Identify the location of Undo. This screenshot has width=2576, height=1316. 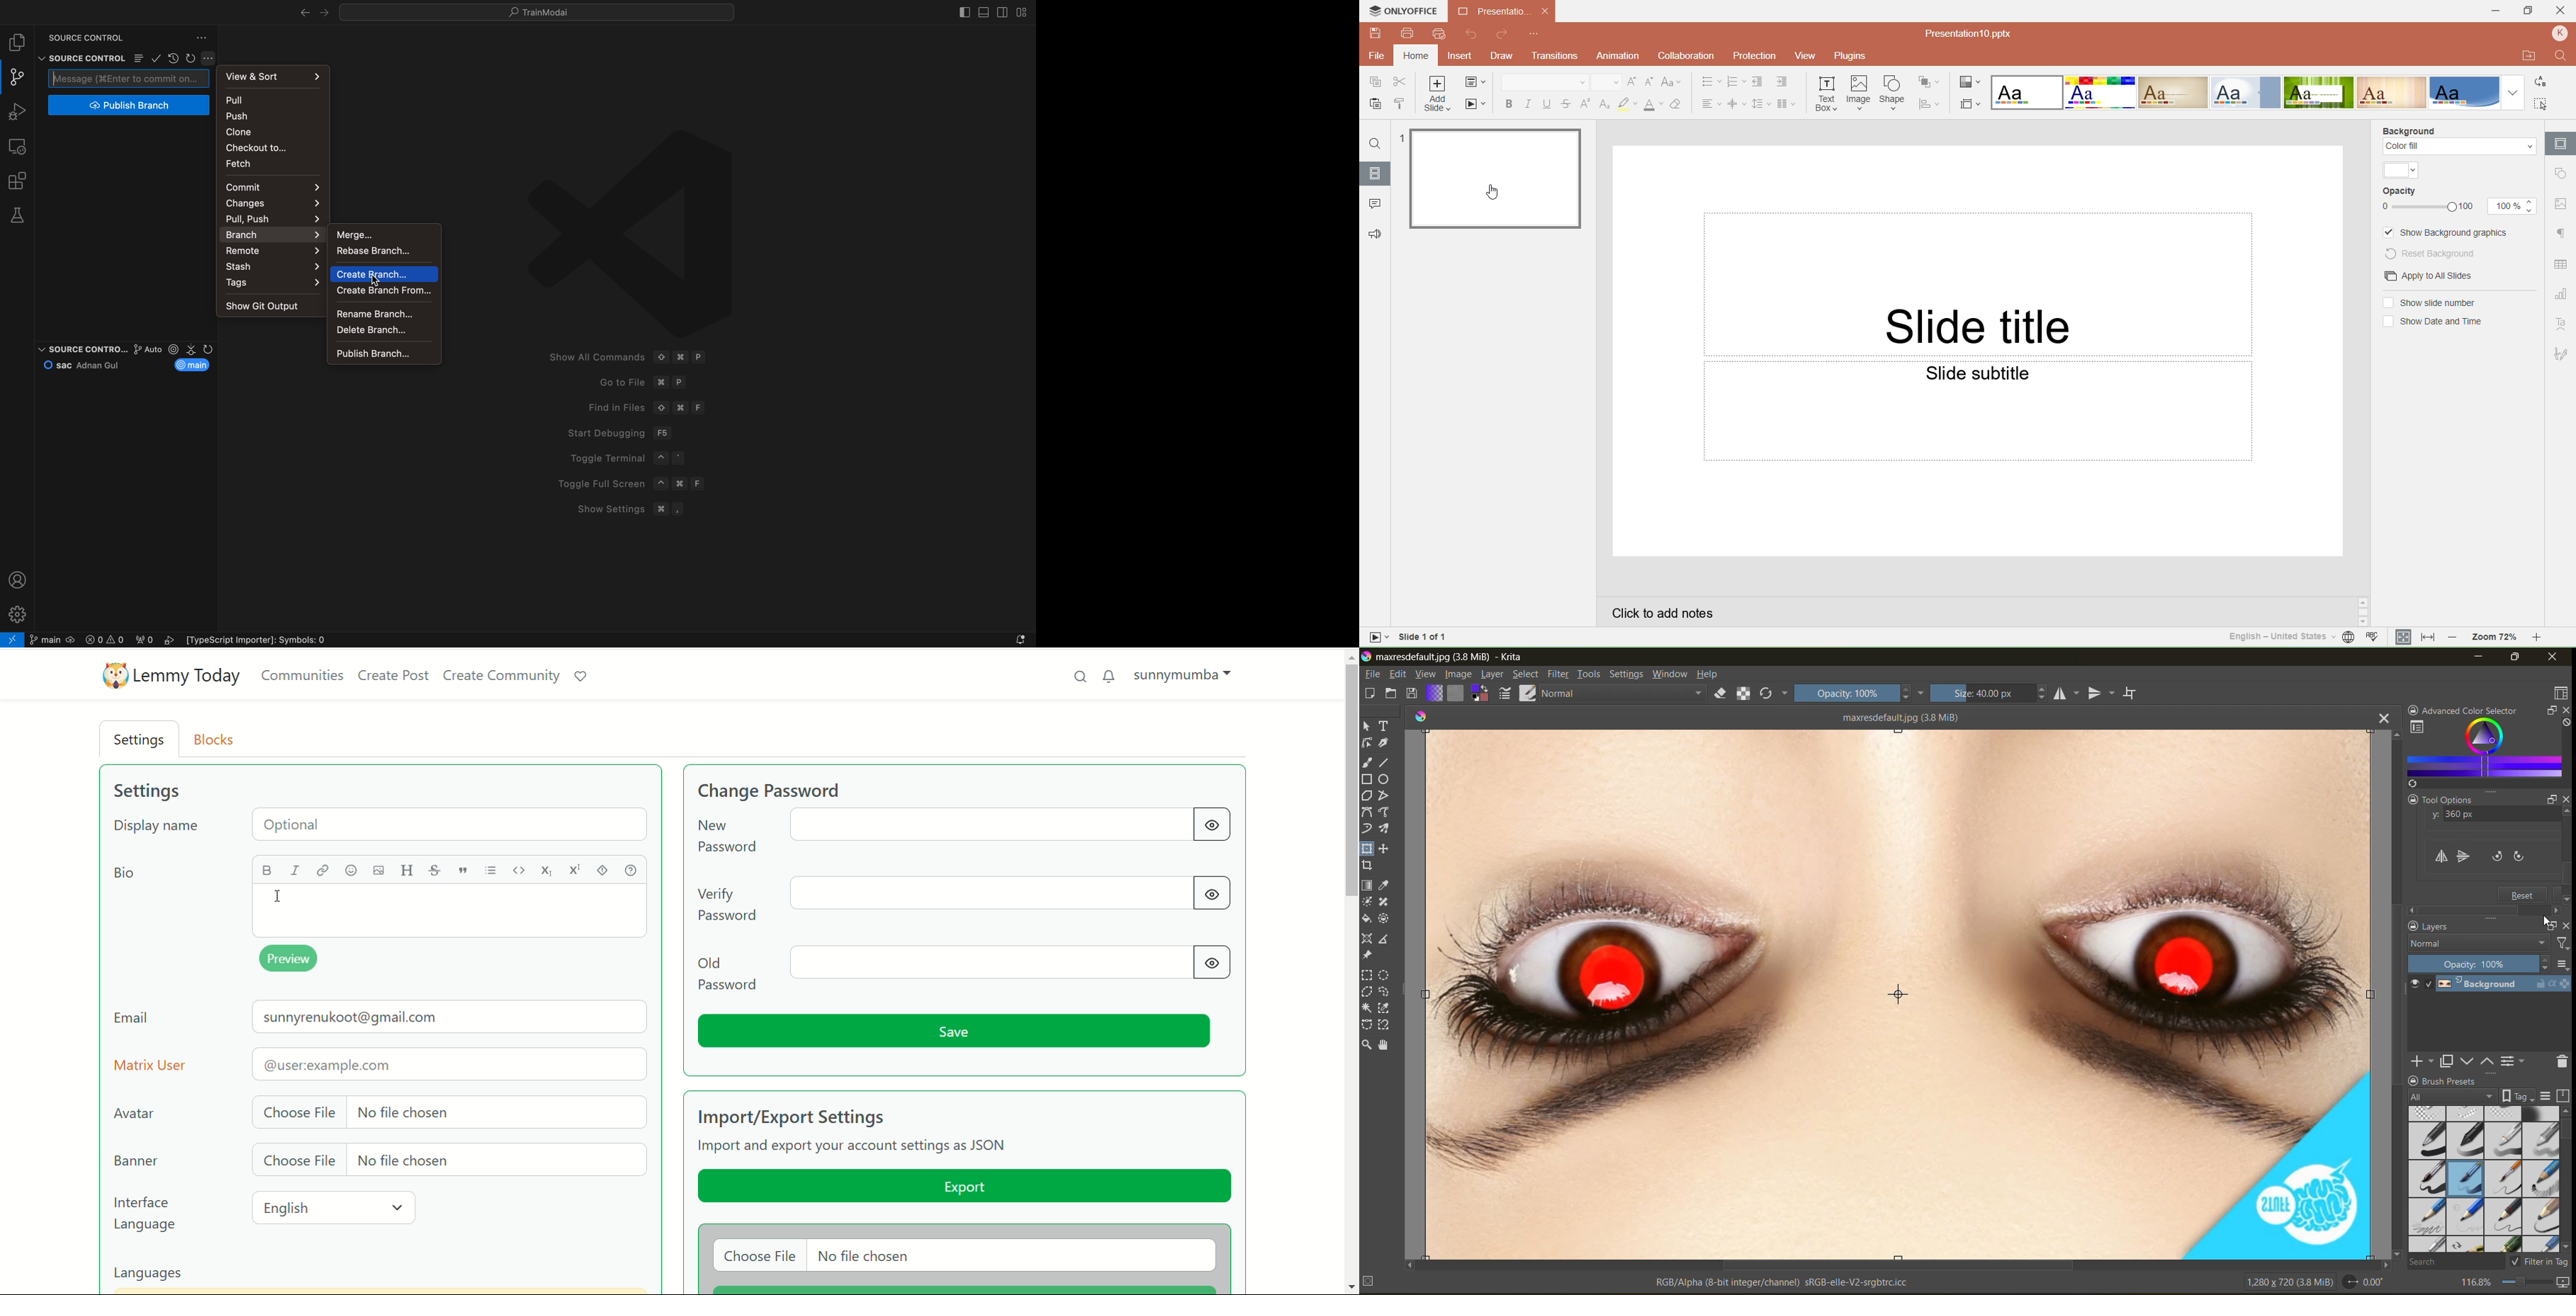
(1474, 35).